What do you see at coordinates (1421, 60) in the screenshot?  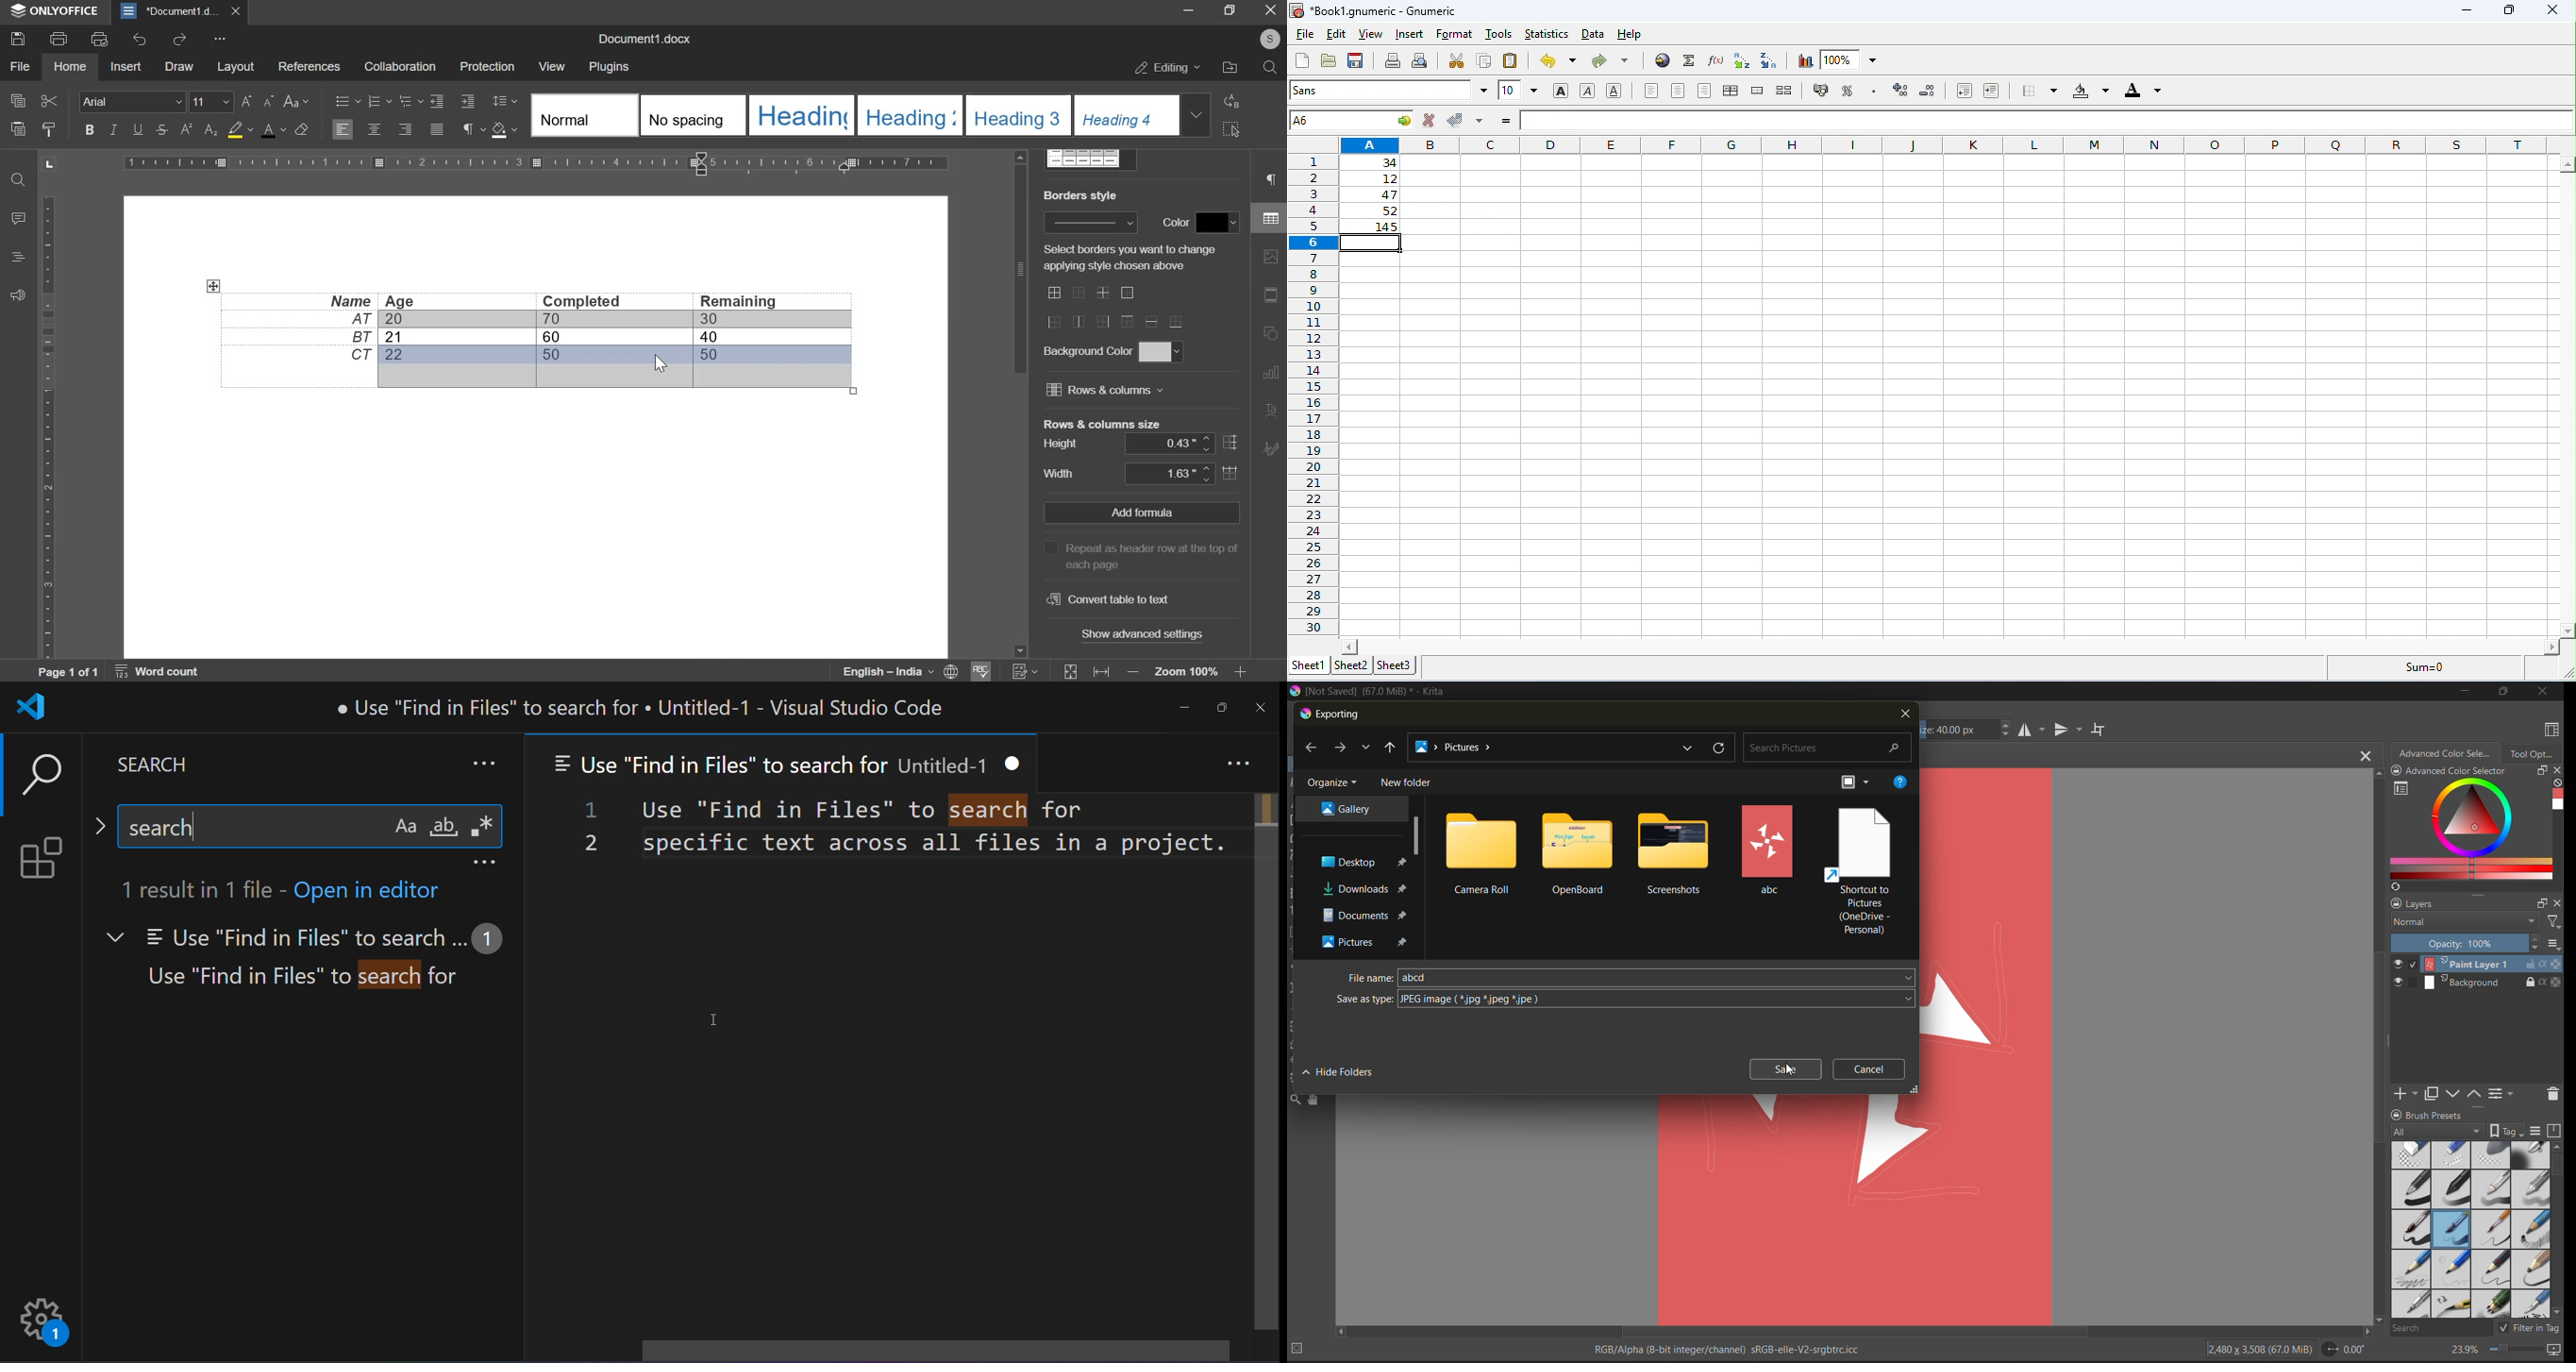 I see `print preview` at bounding box center [1421, 60].